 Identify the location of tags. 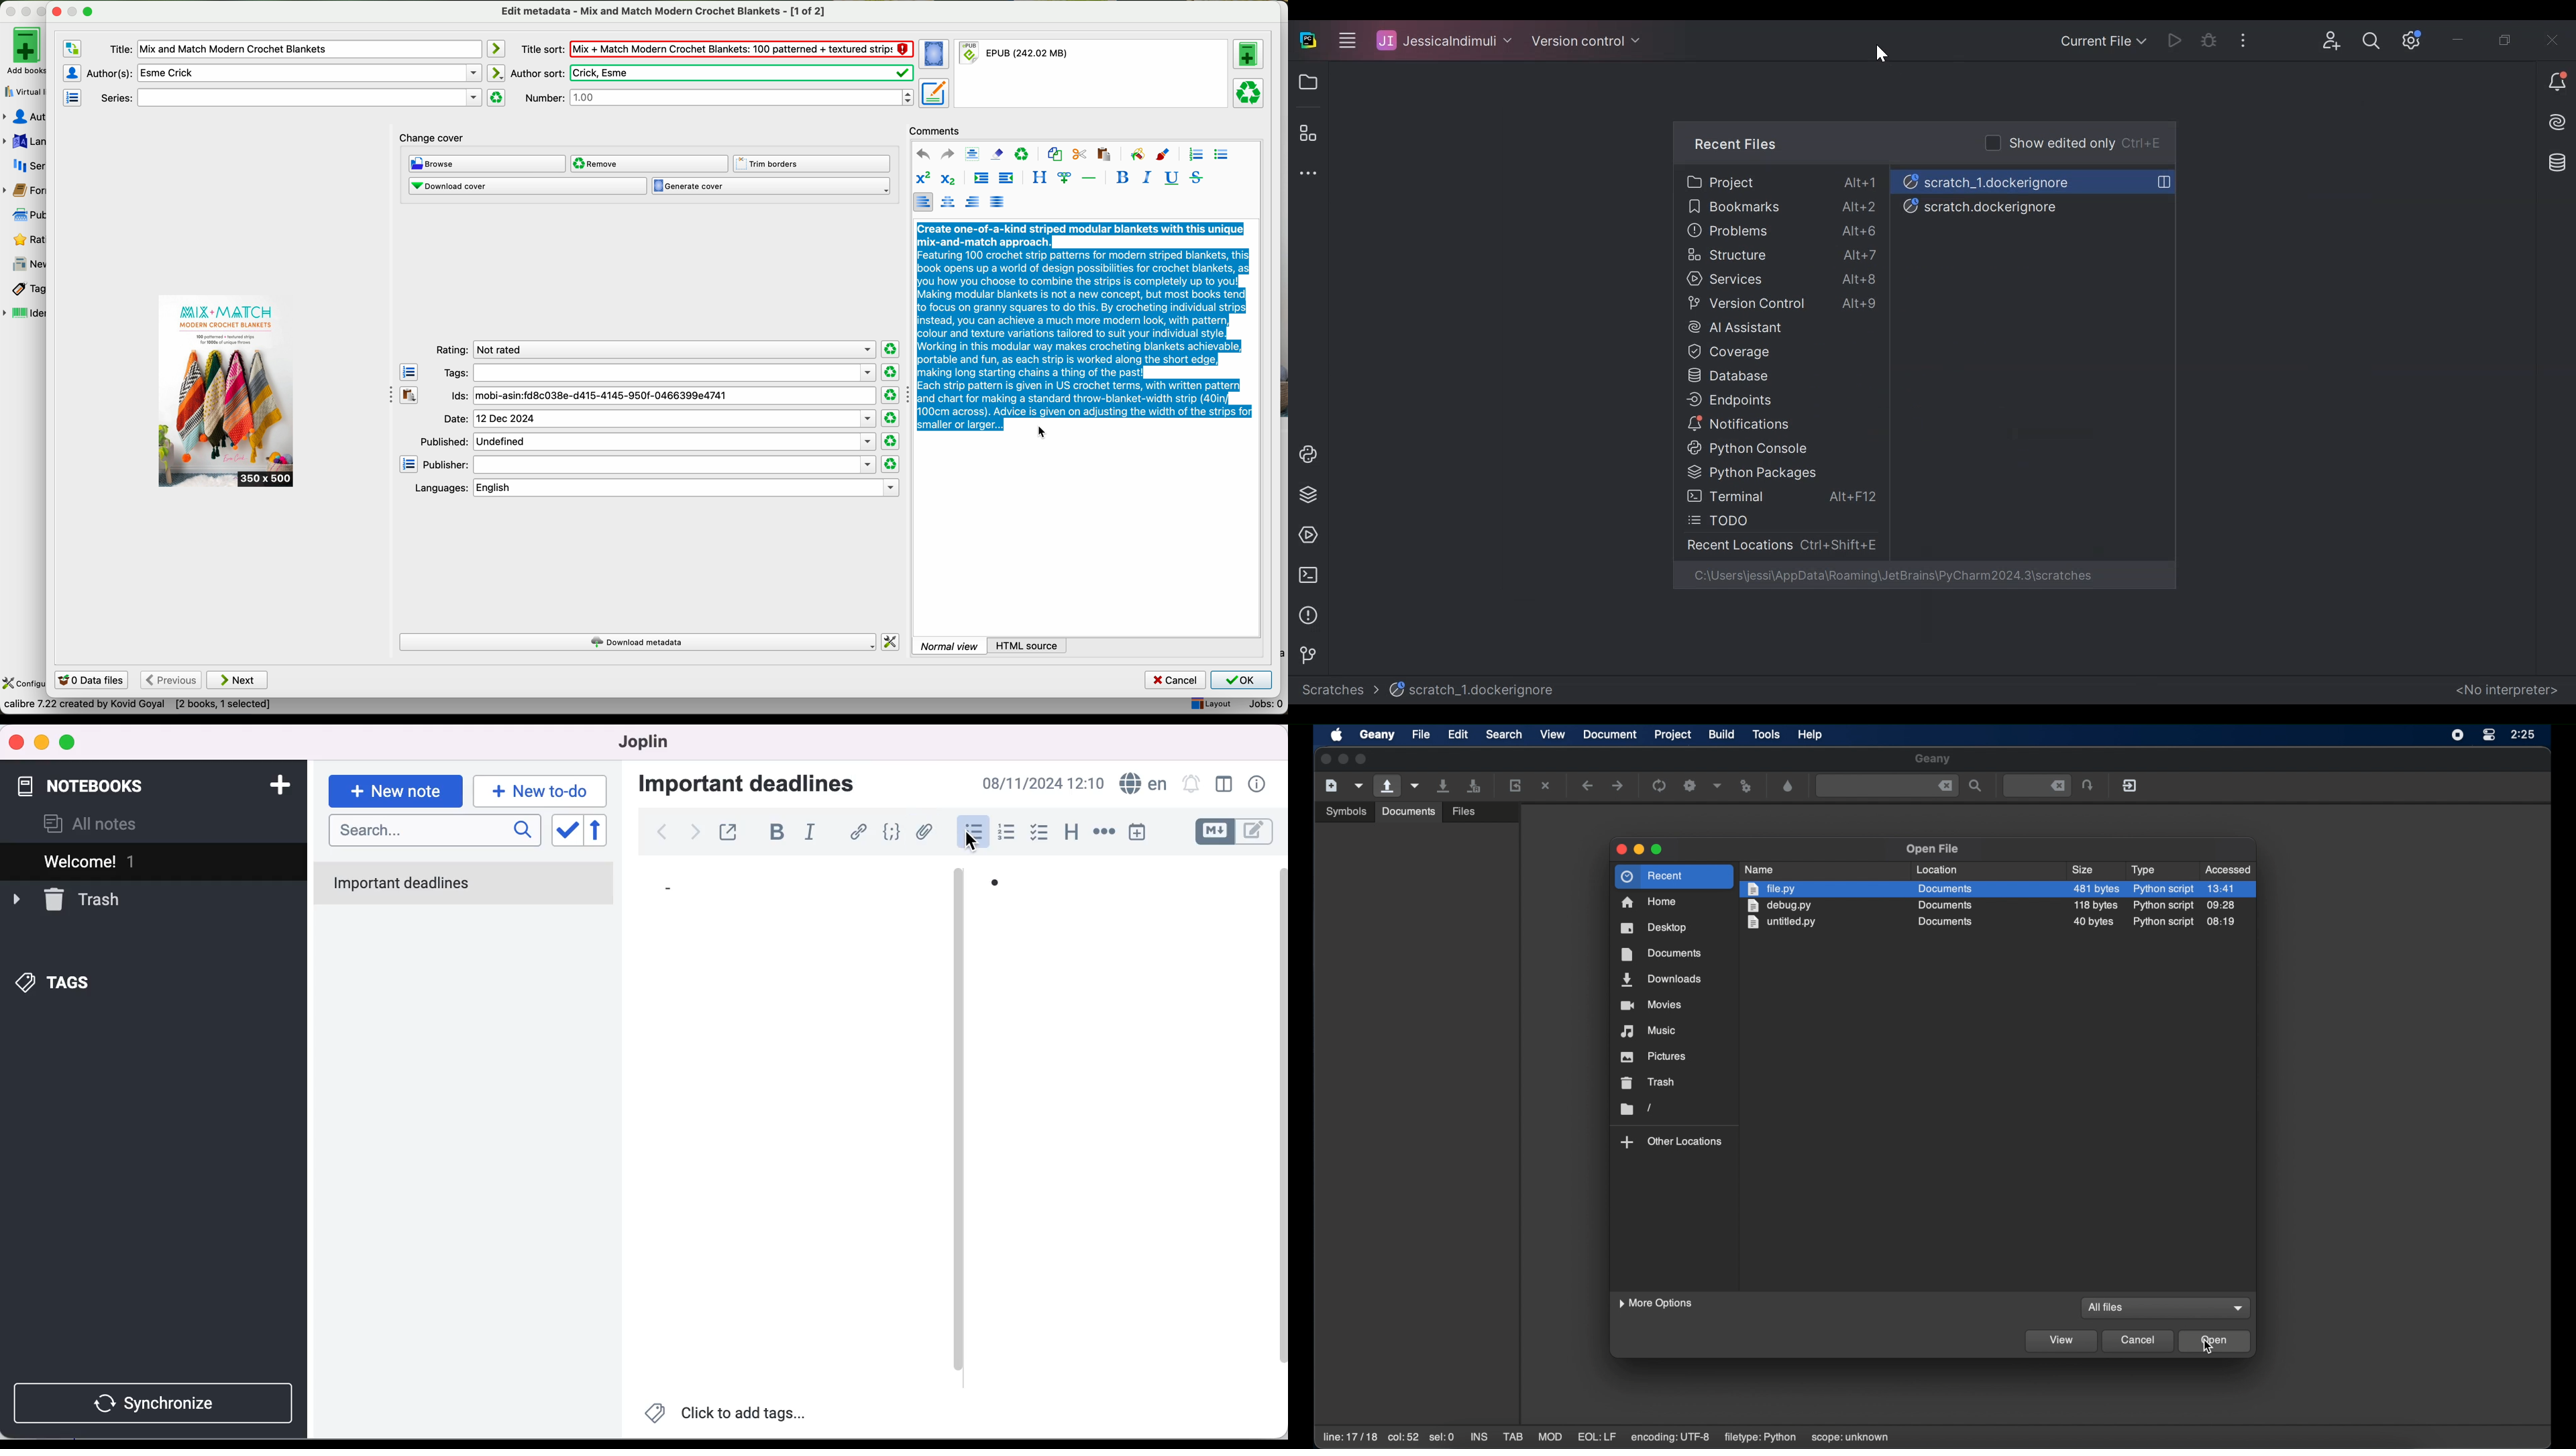
(66, 981).